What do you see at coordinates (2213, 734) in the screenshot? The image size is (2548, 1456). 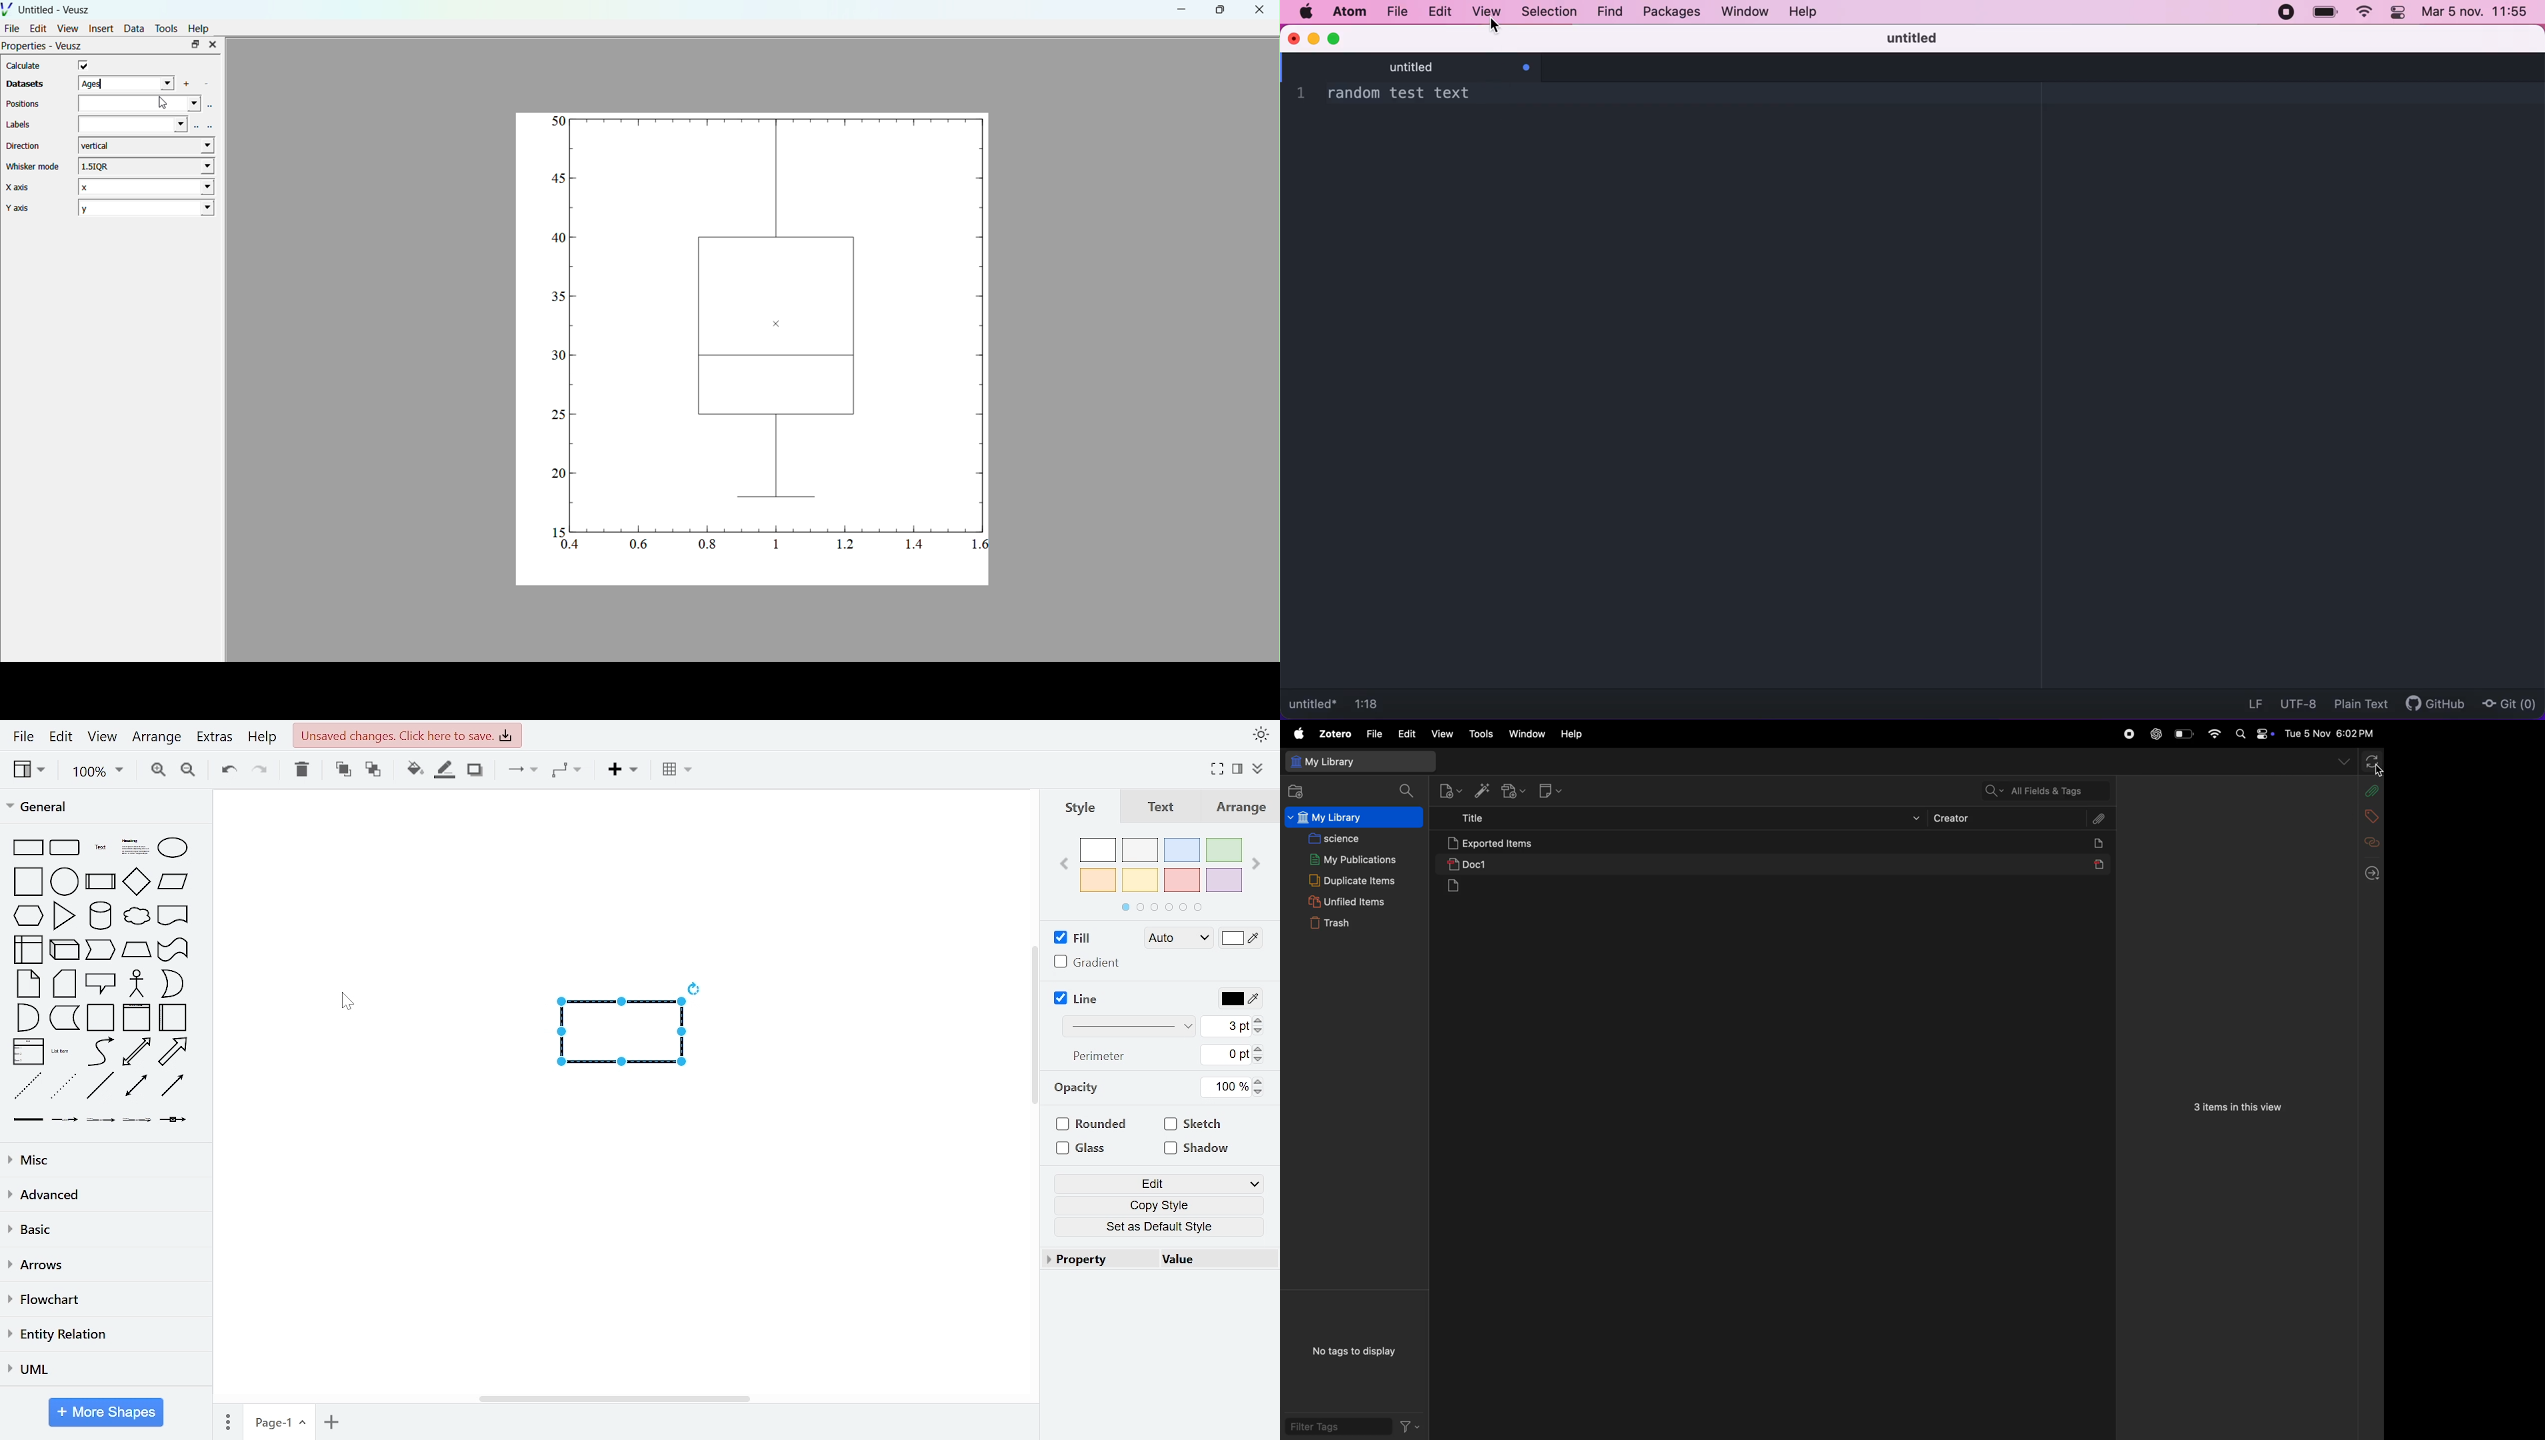 I see `wifi` at bounding box center [2213, 734].